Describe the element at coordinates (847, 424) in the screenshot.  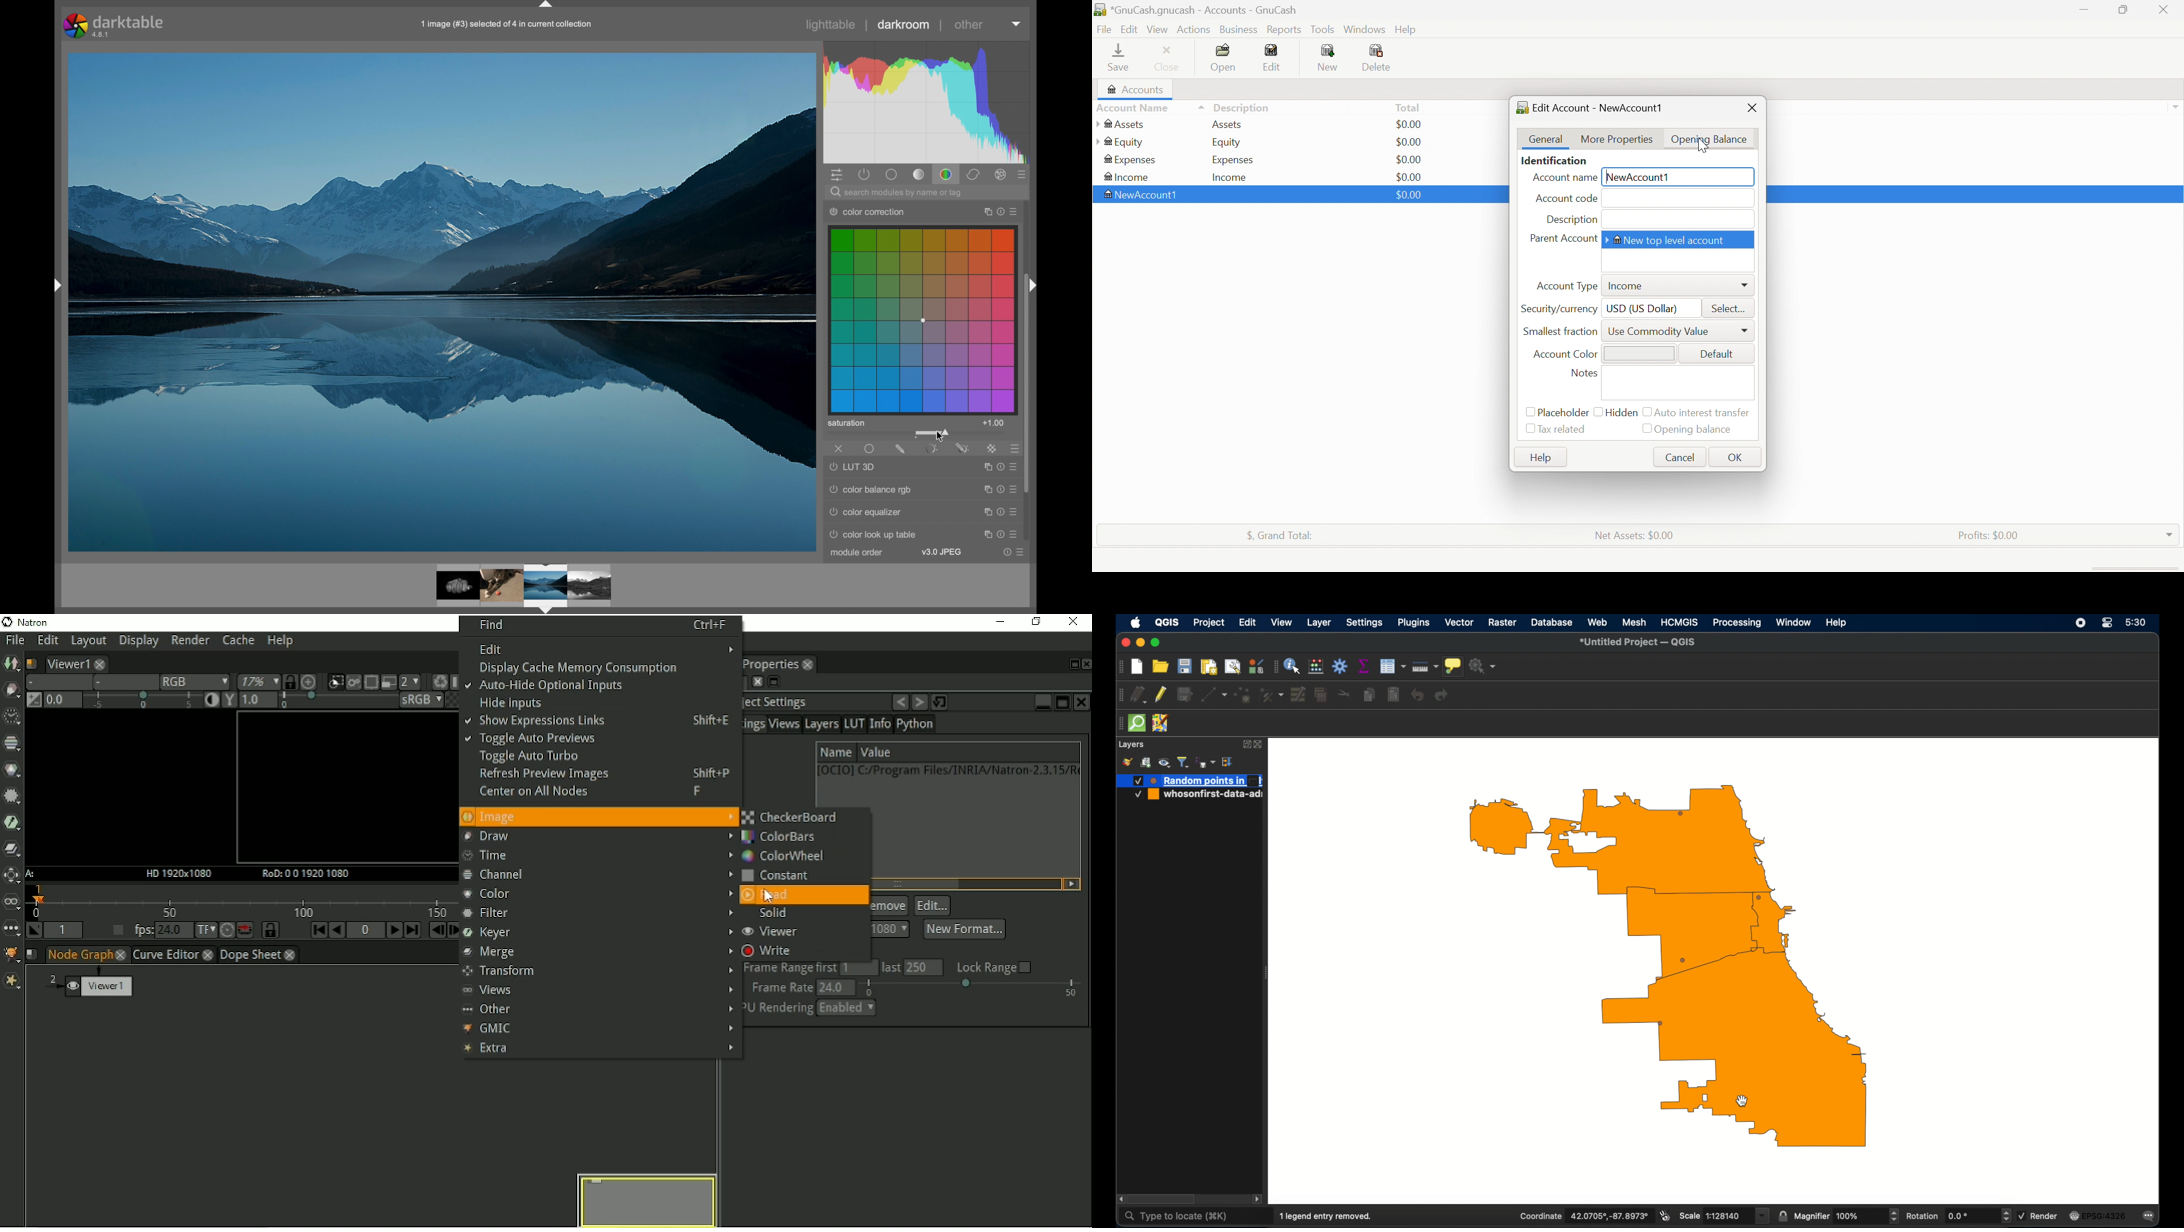
I see `saturation` at that location.